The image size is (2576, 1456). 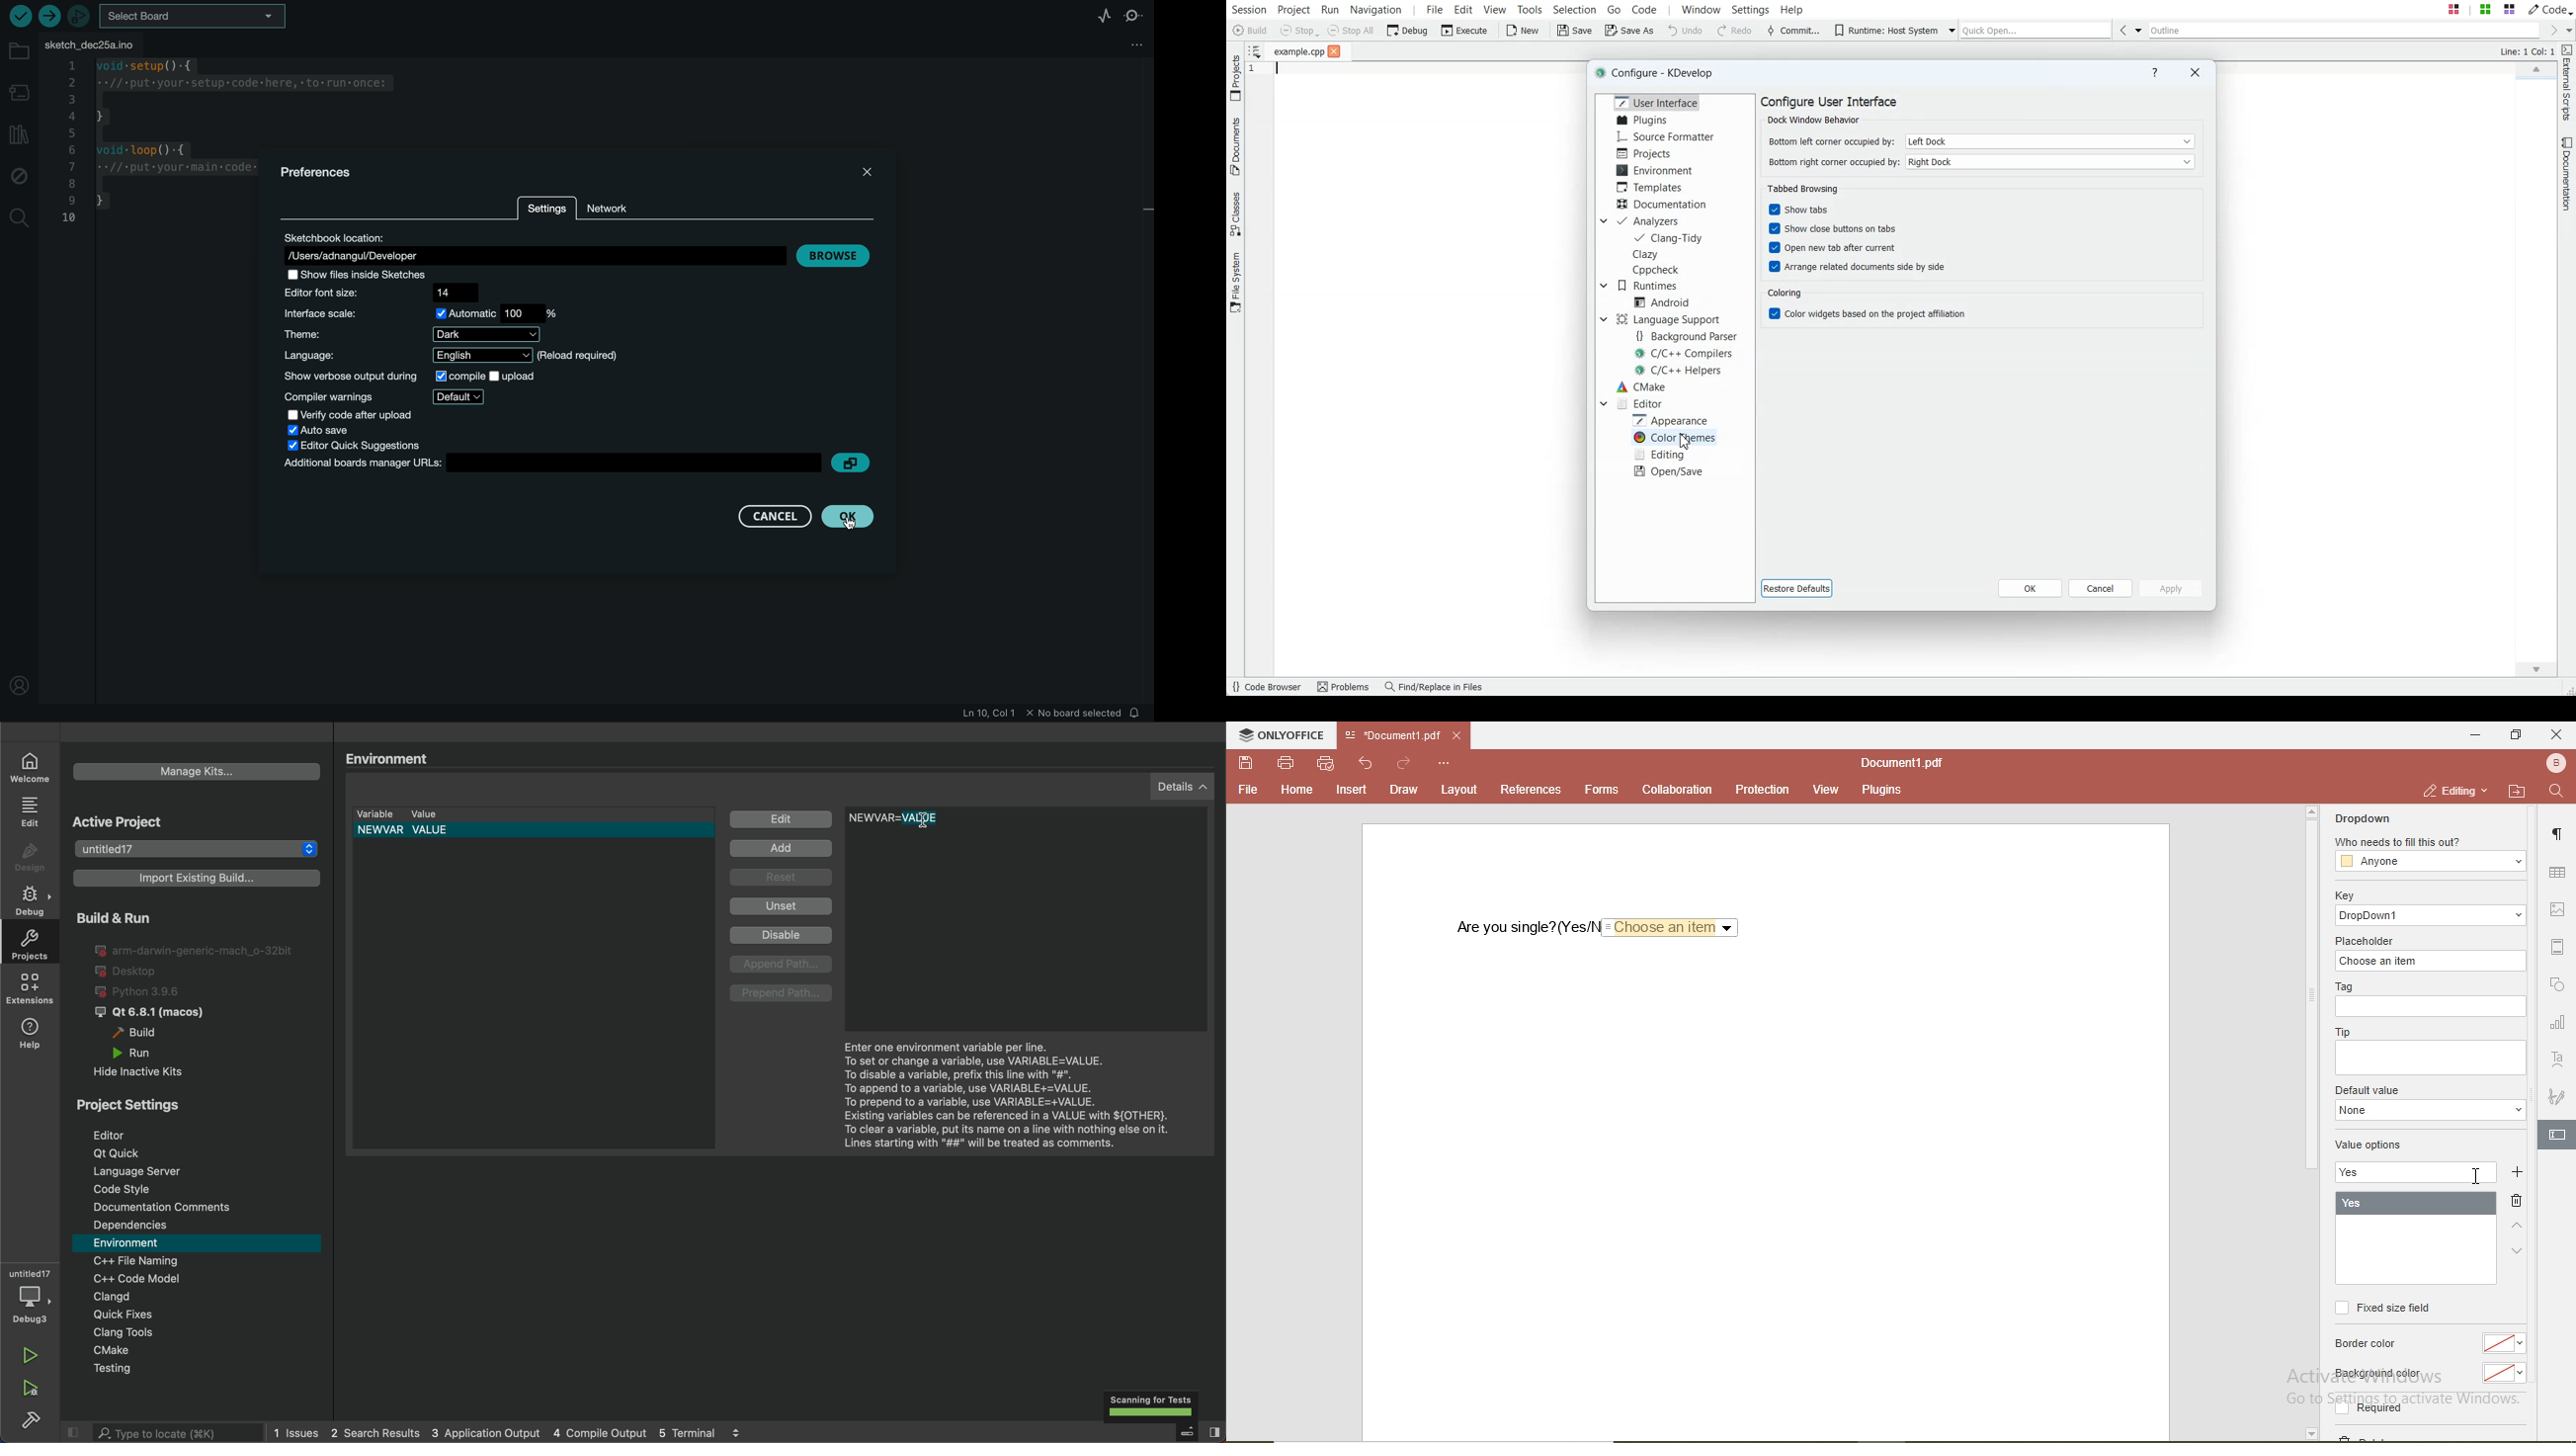 I want to click on print, so click(x=1288, y=764).